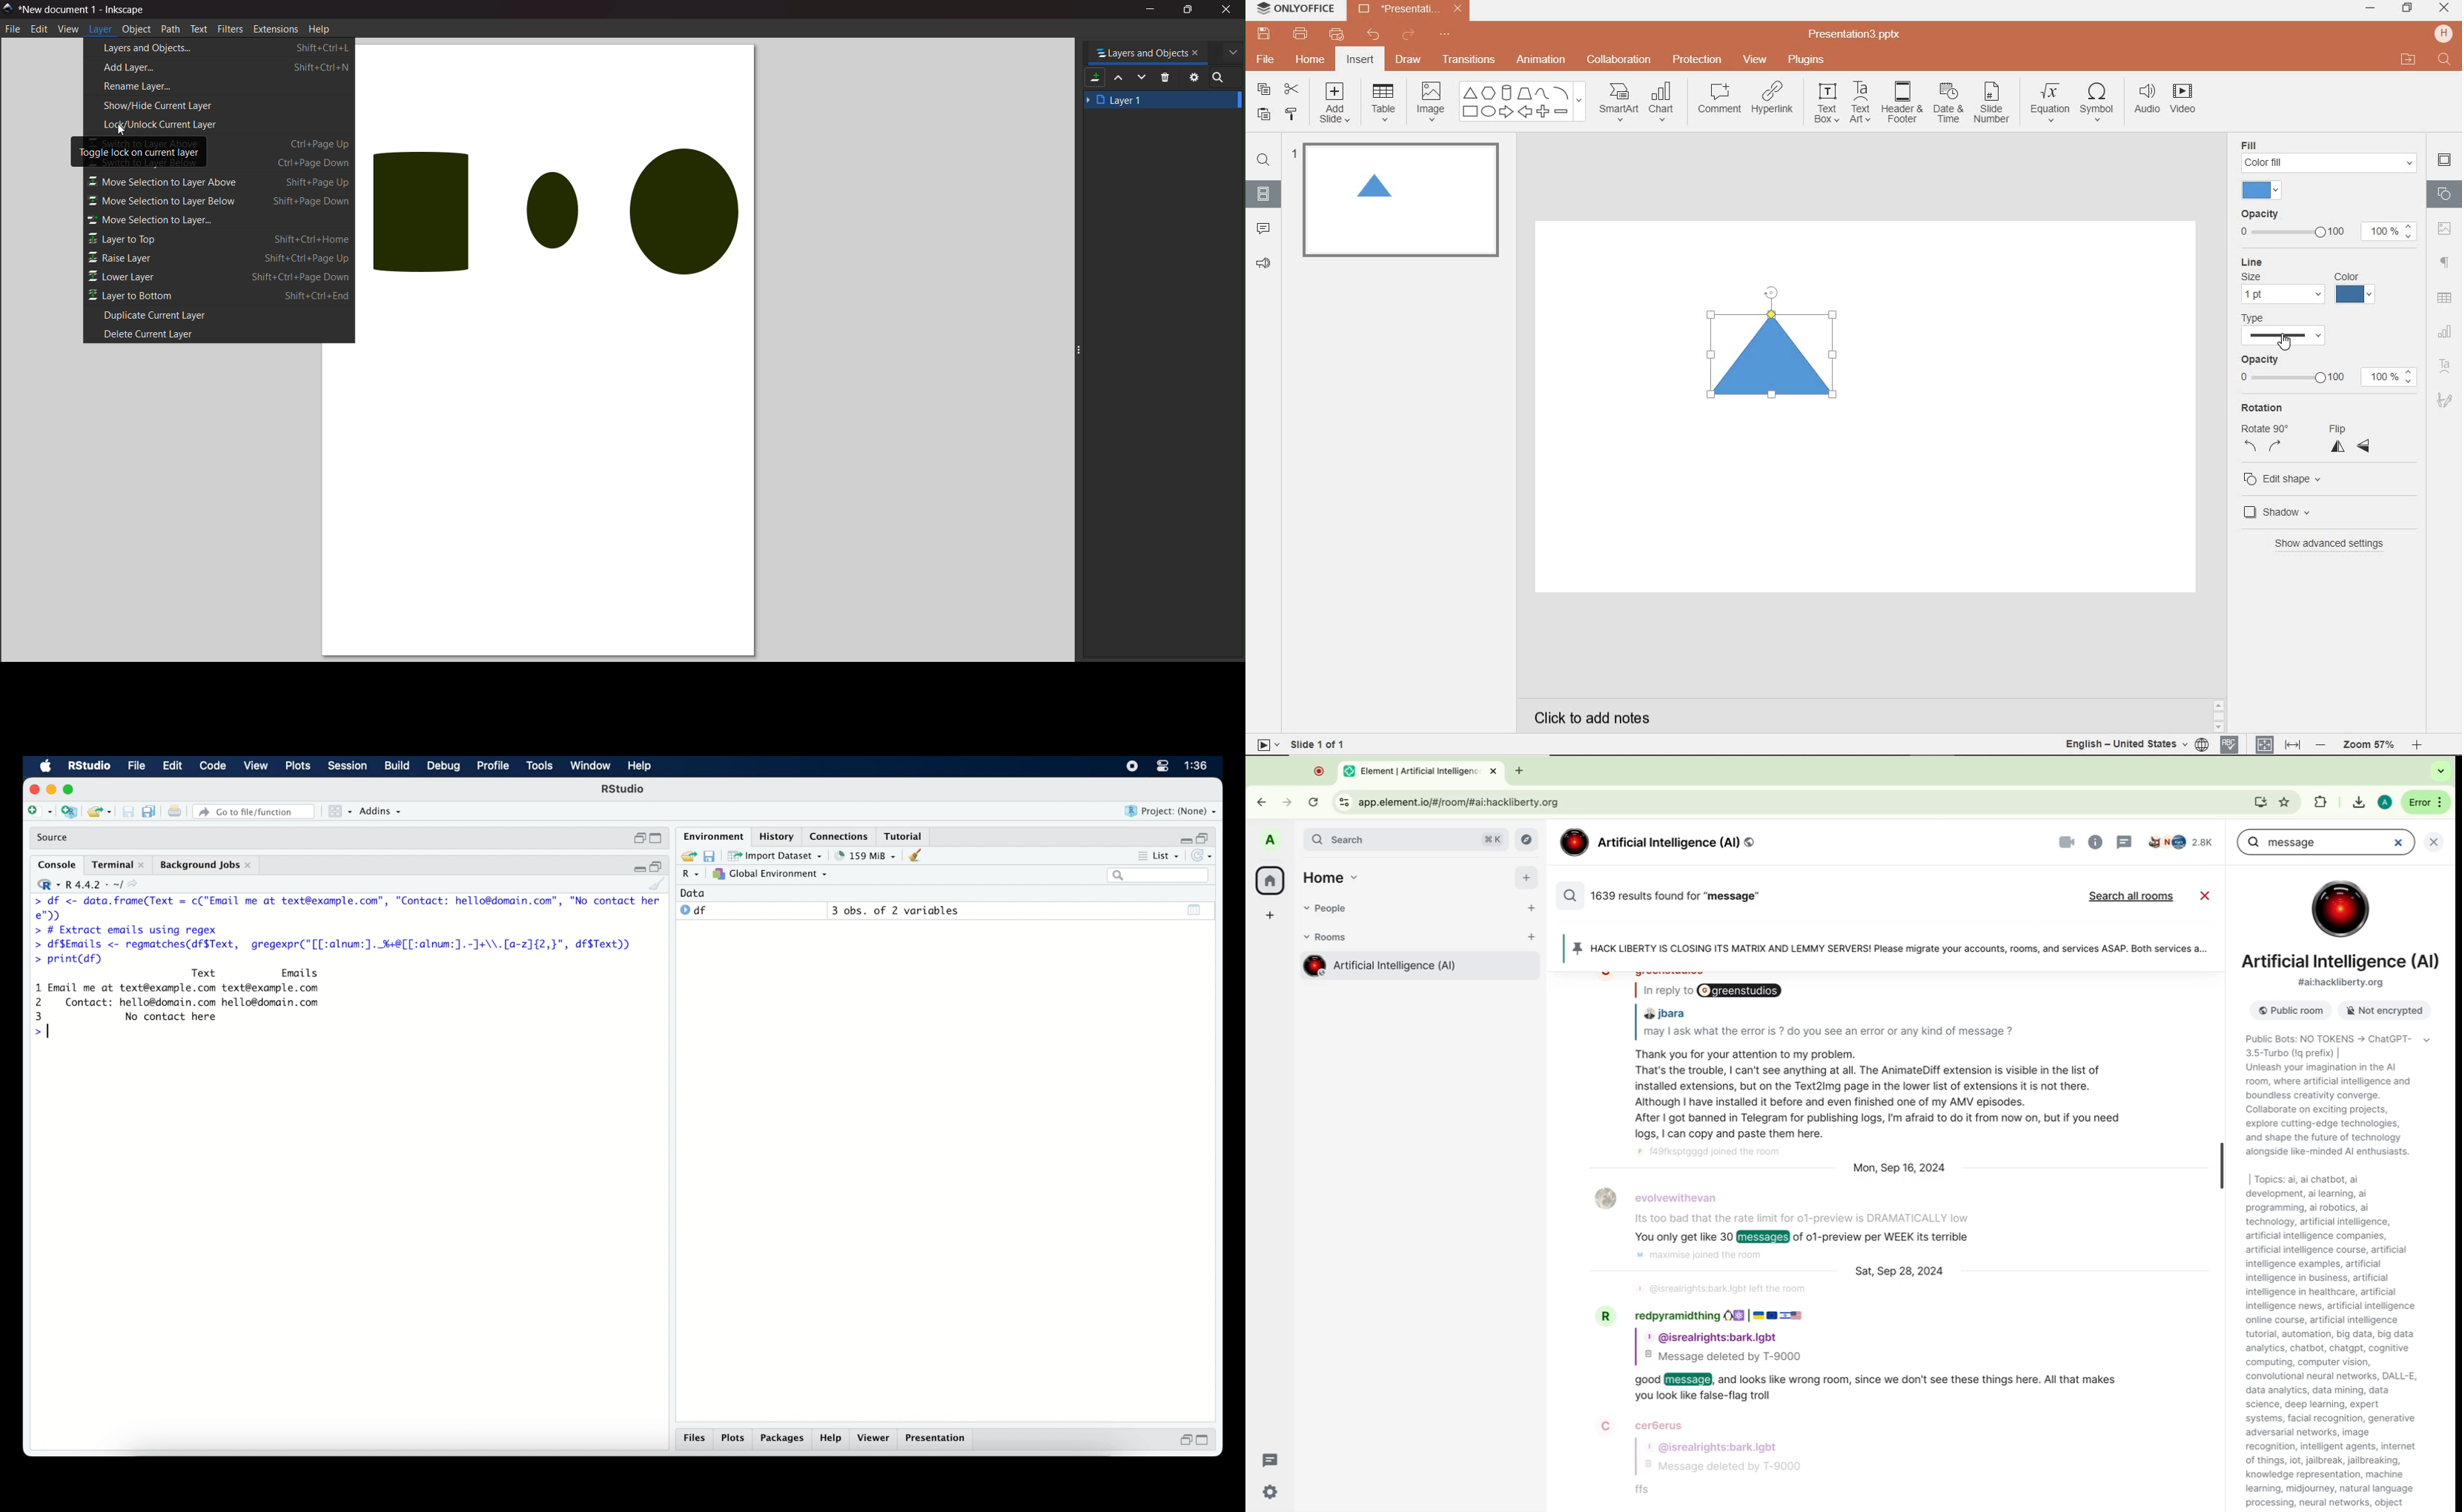 This screenshot has height=1512, width=2464. I want to click on QUICK PRINT, so click(1336, 35).